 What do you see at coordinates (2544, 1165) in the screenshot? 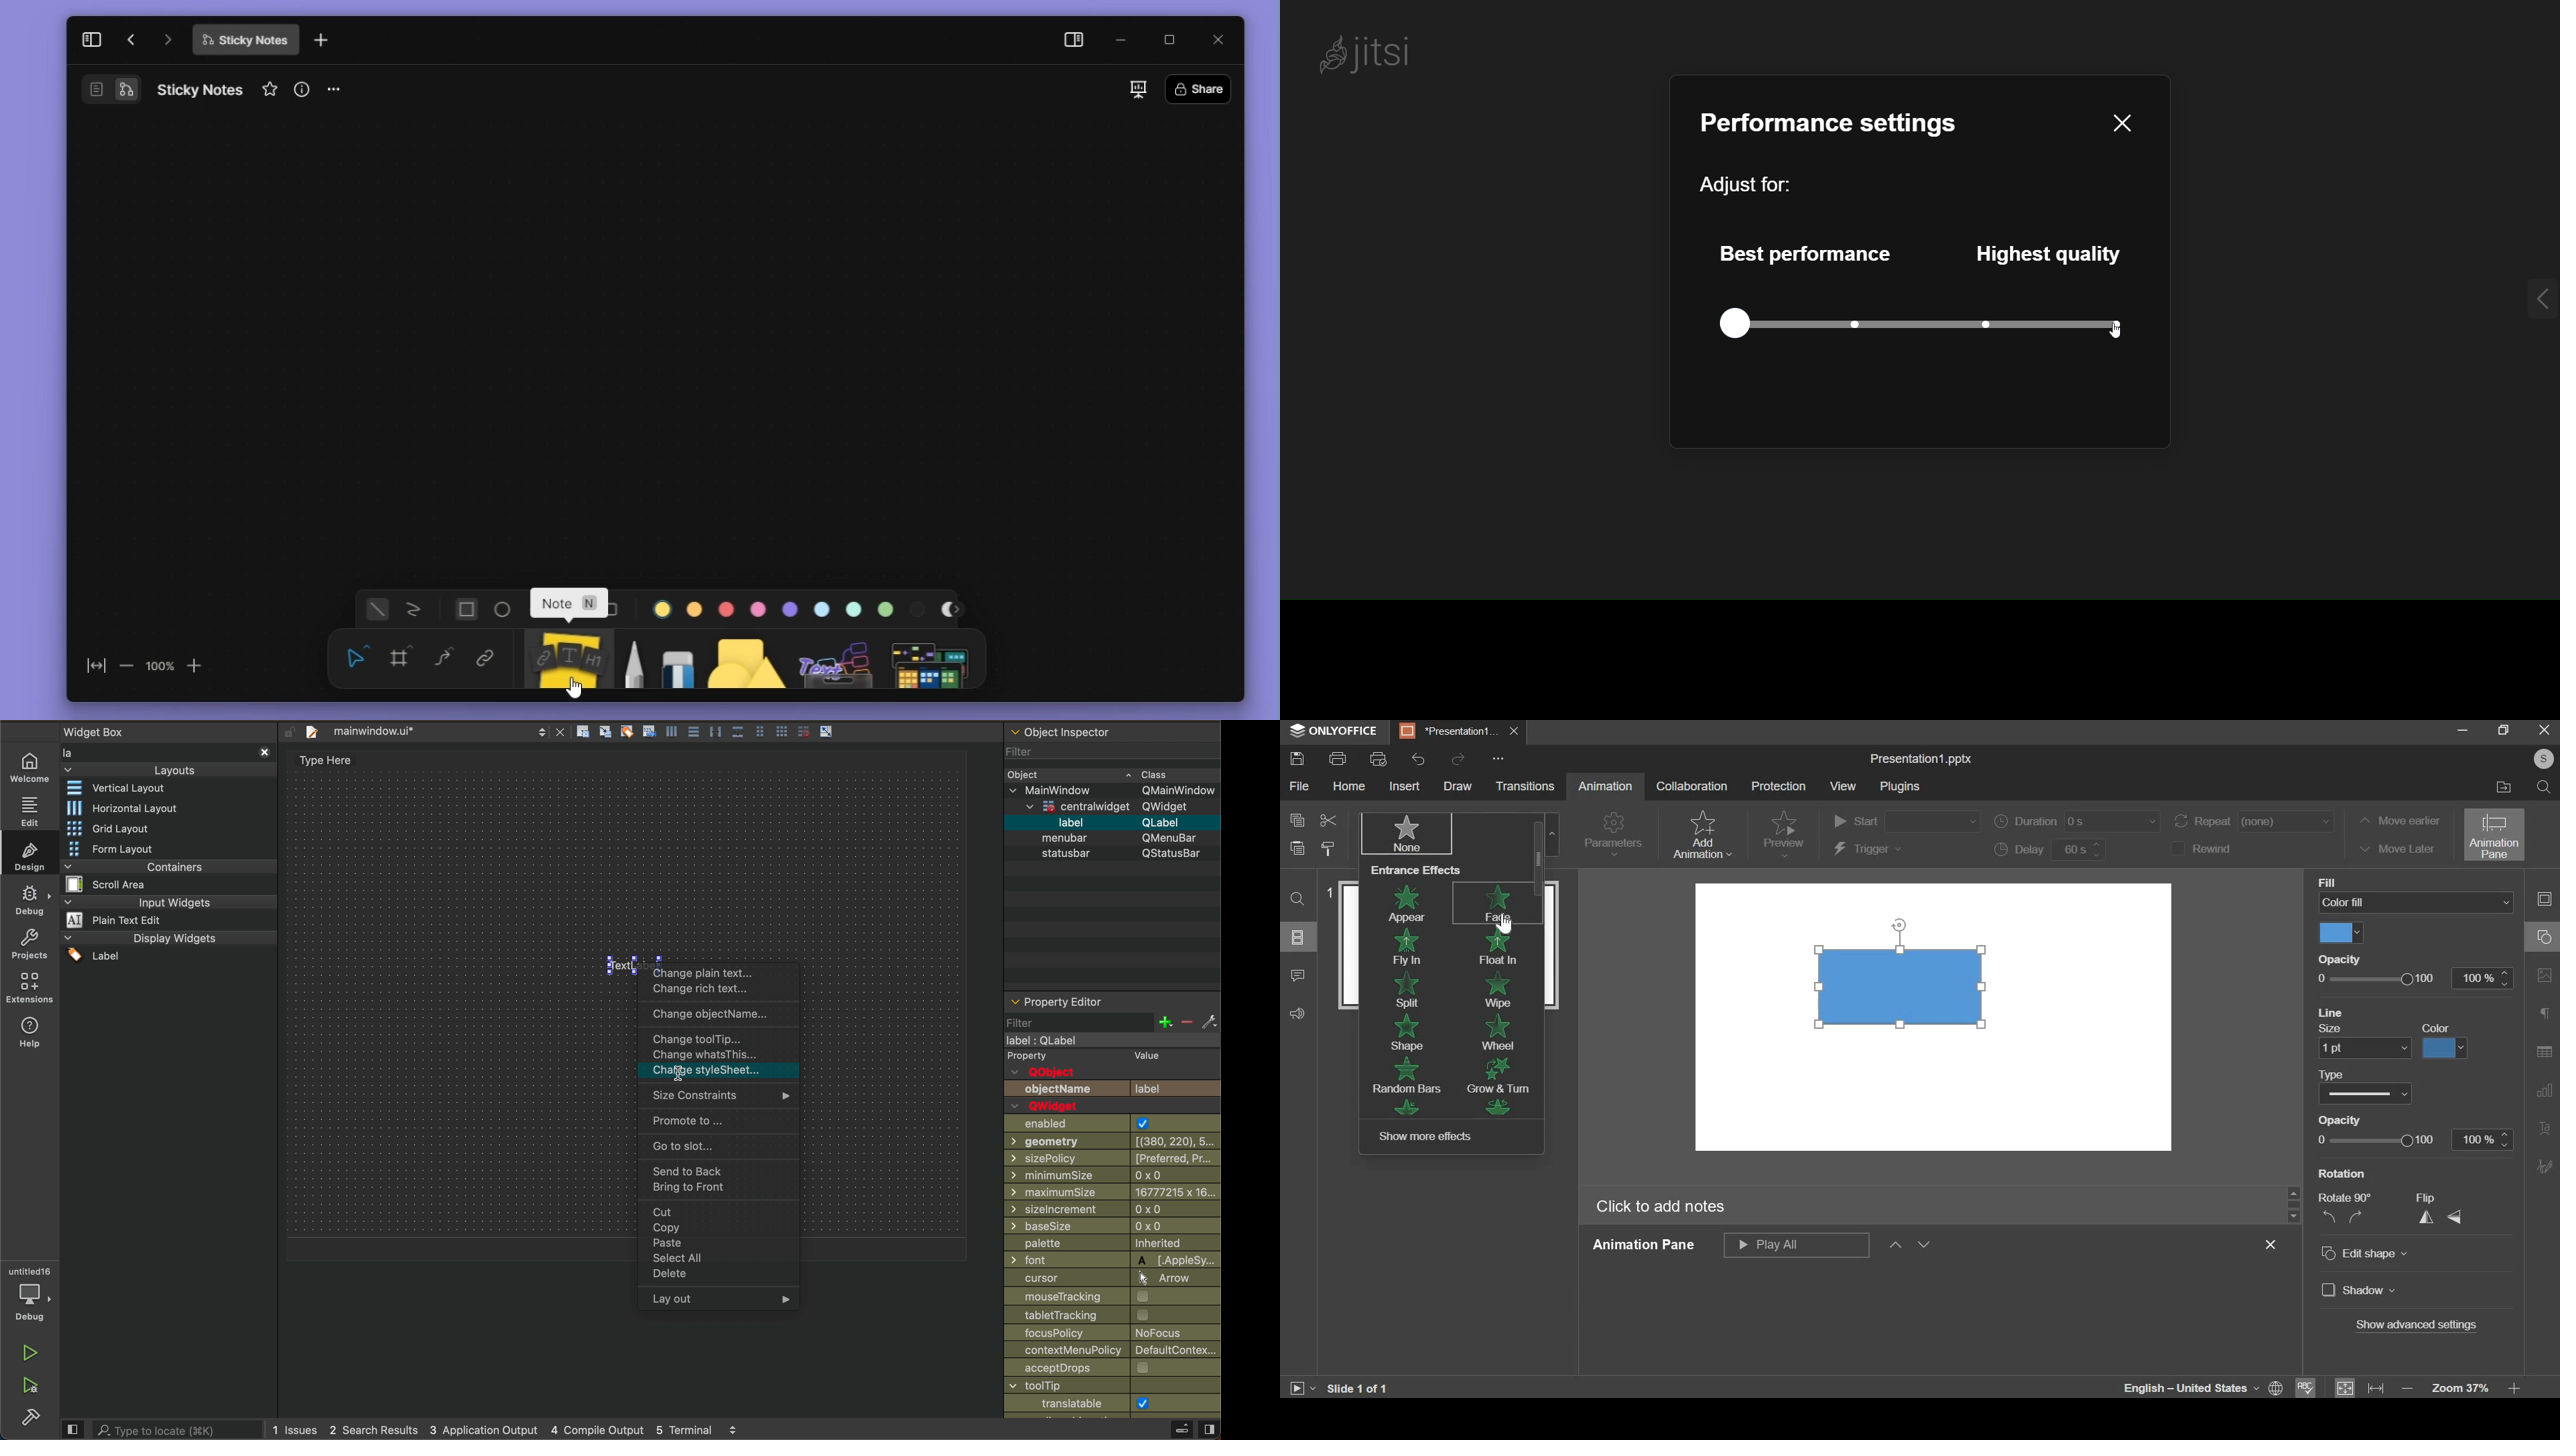
I see `More Options` at bounding box center [2544, 1165].